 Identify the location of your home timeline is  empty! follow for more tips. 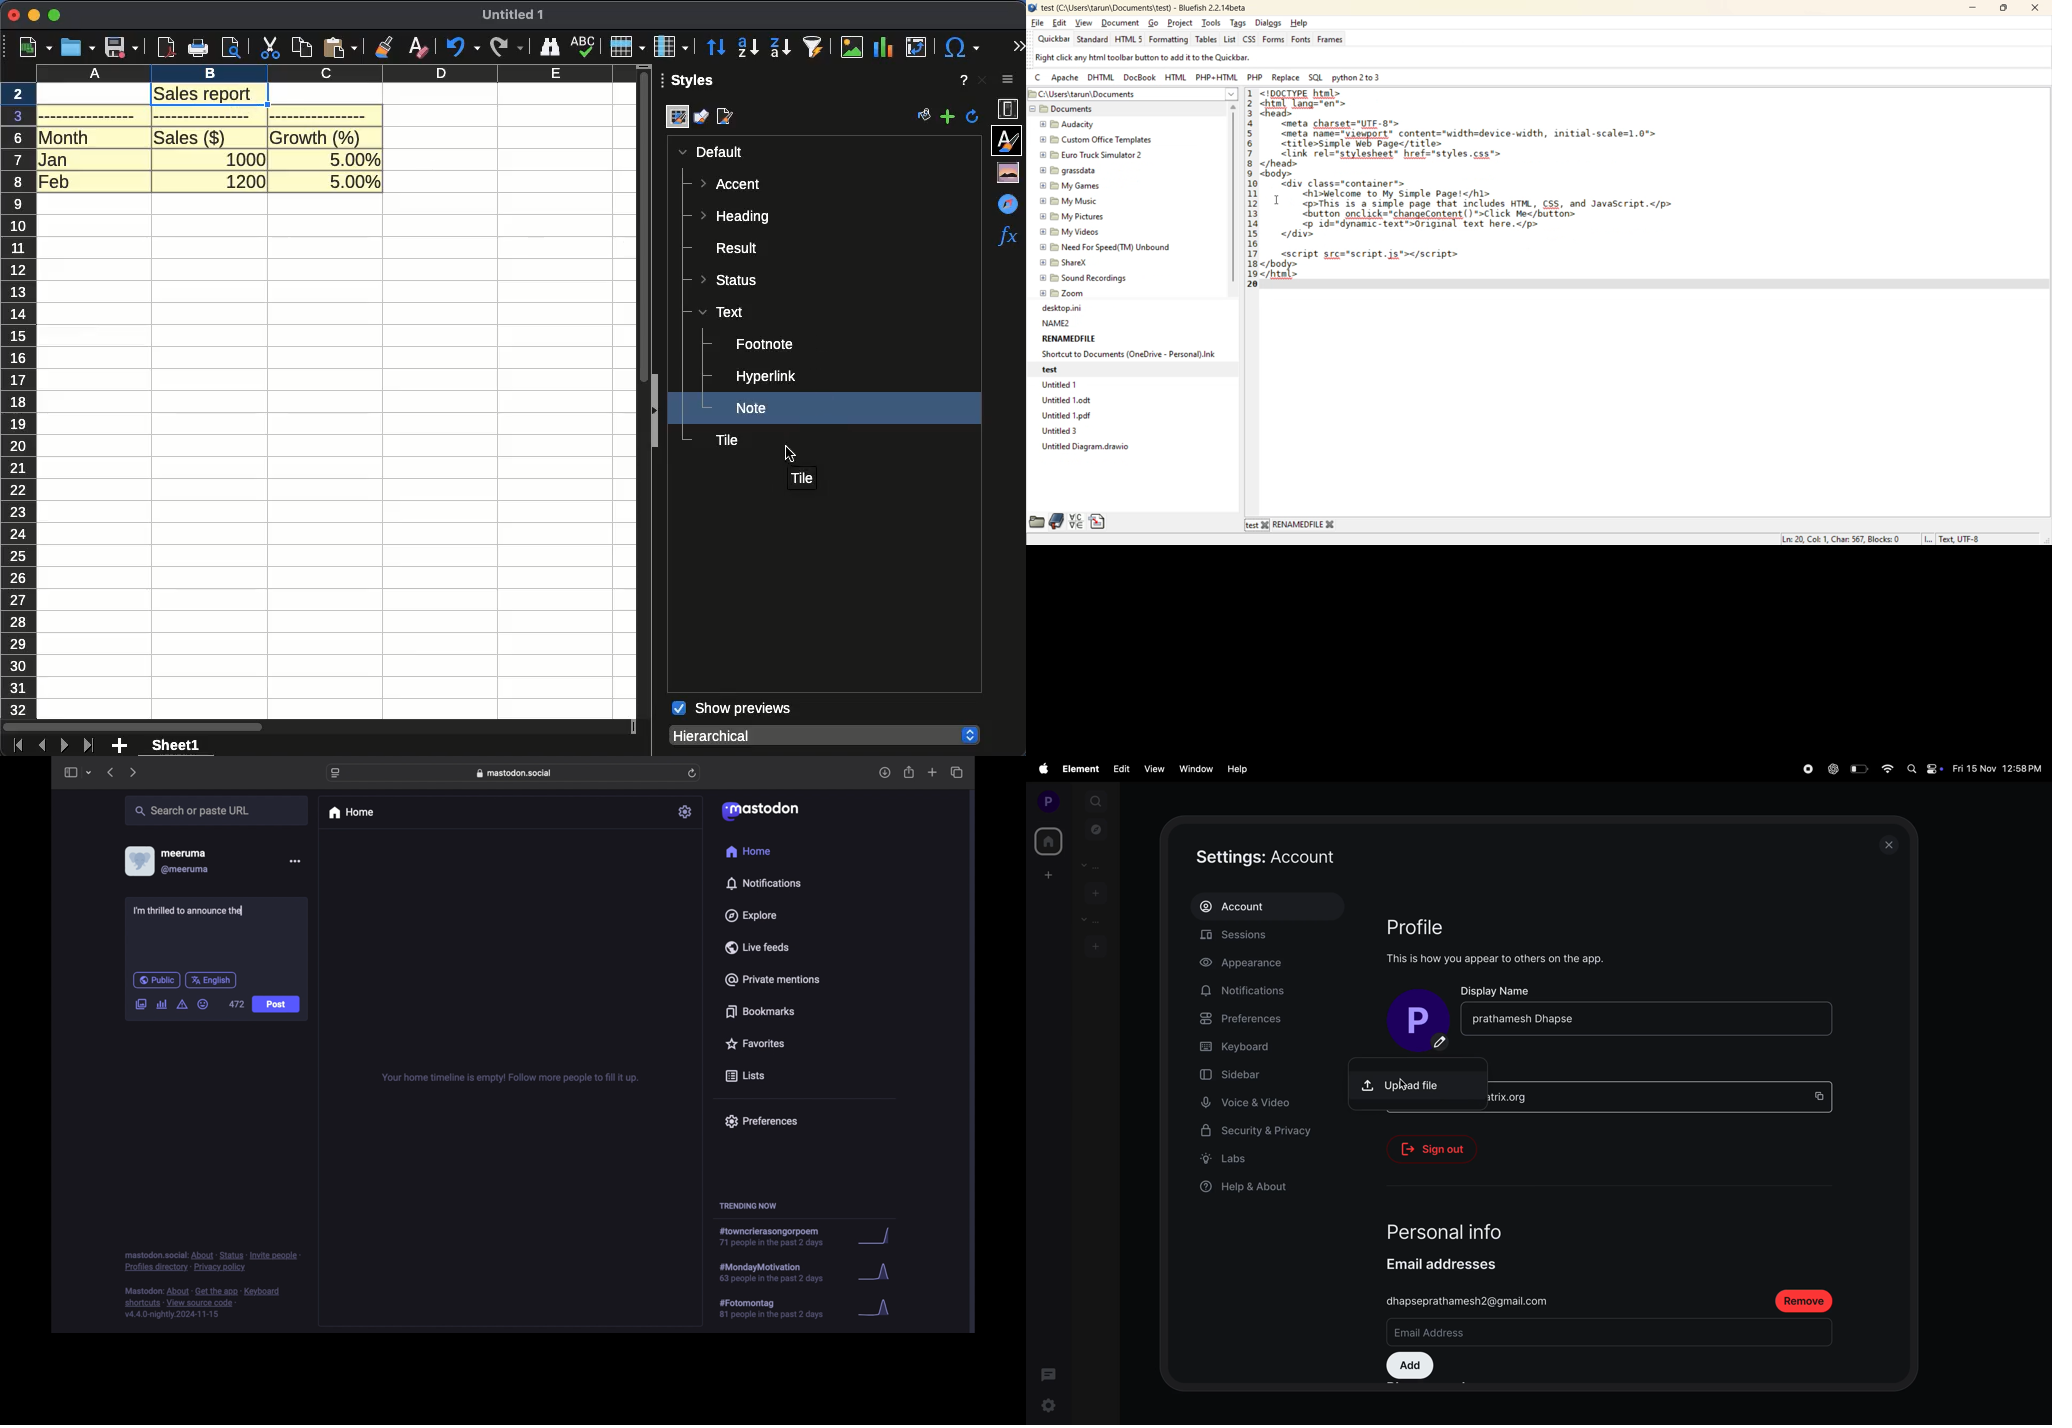
(509, 1078).